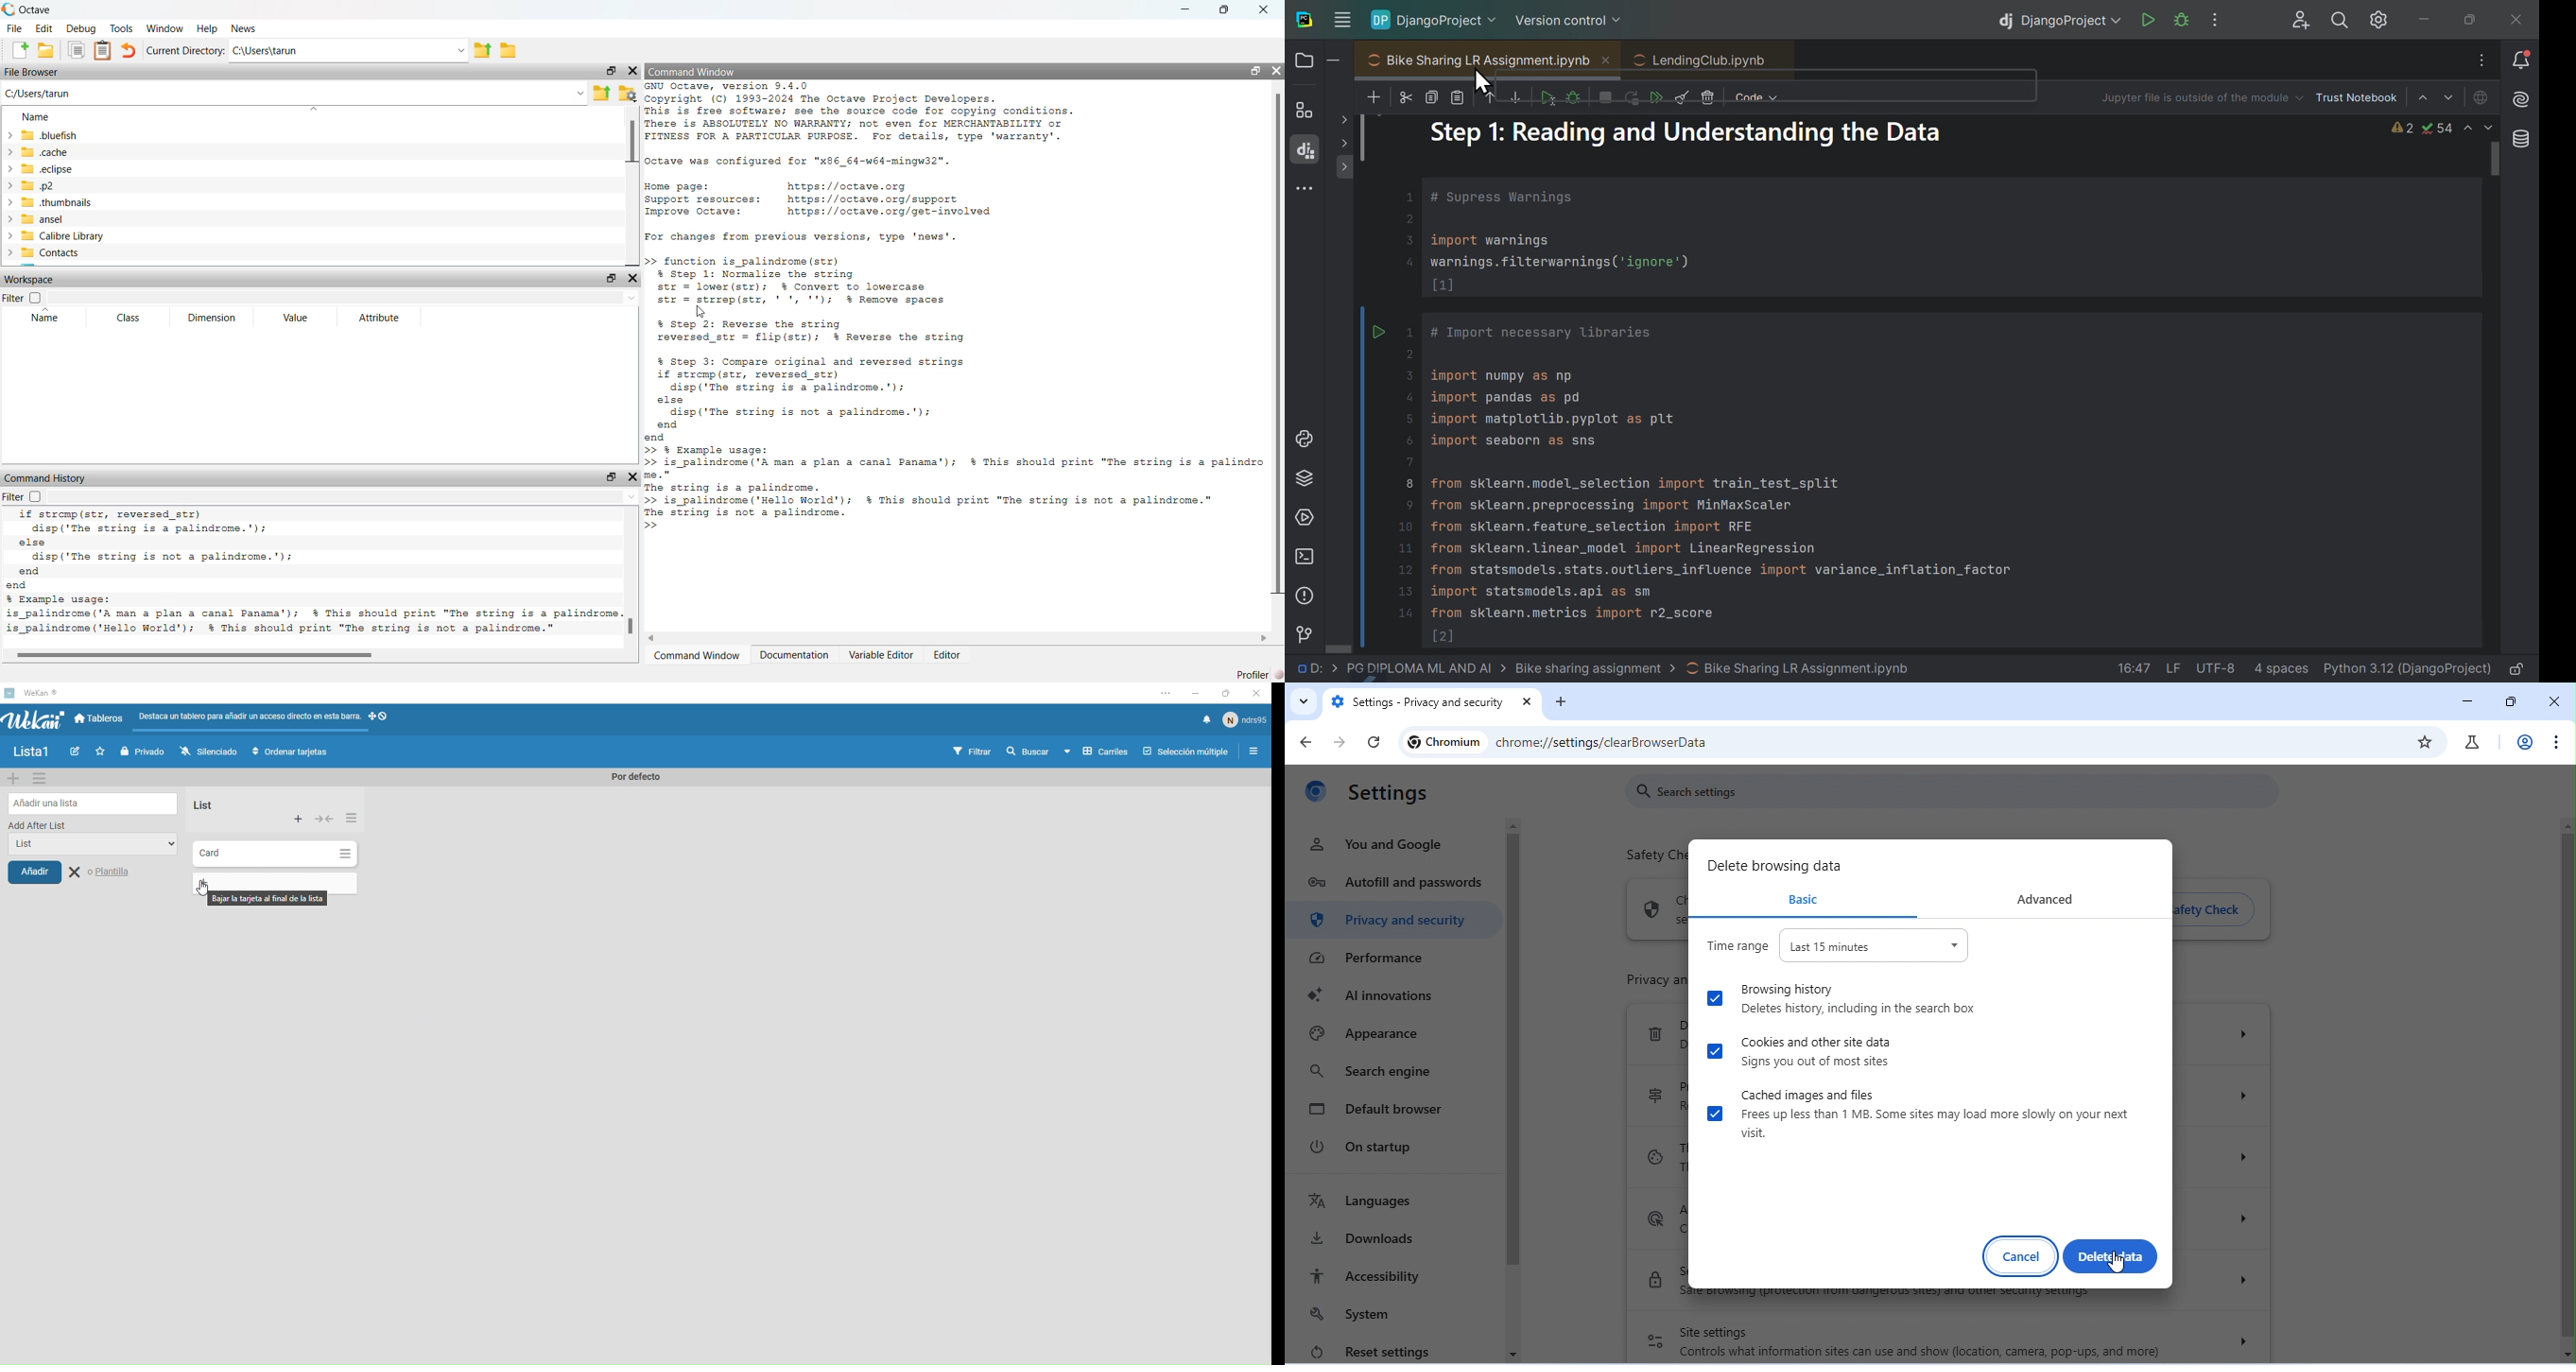 Image resolution: width=2576 pixels, height=1372 pixels. I want to click on Actions, so click(326, 820).